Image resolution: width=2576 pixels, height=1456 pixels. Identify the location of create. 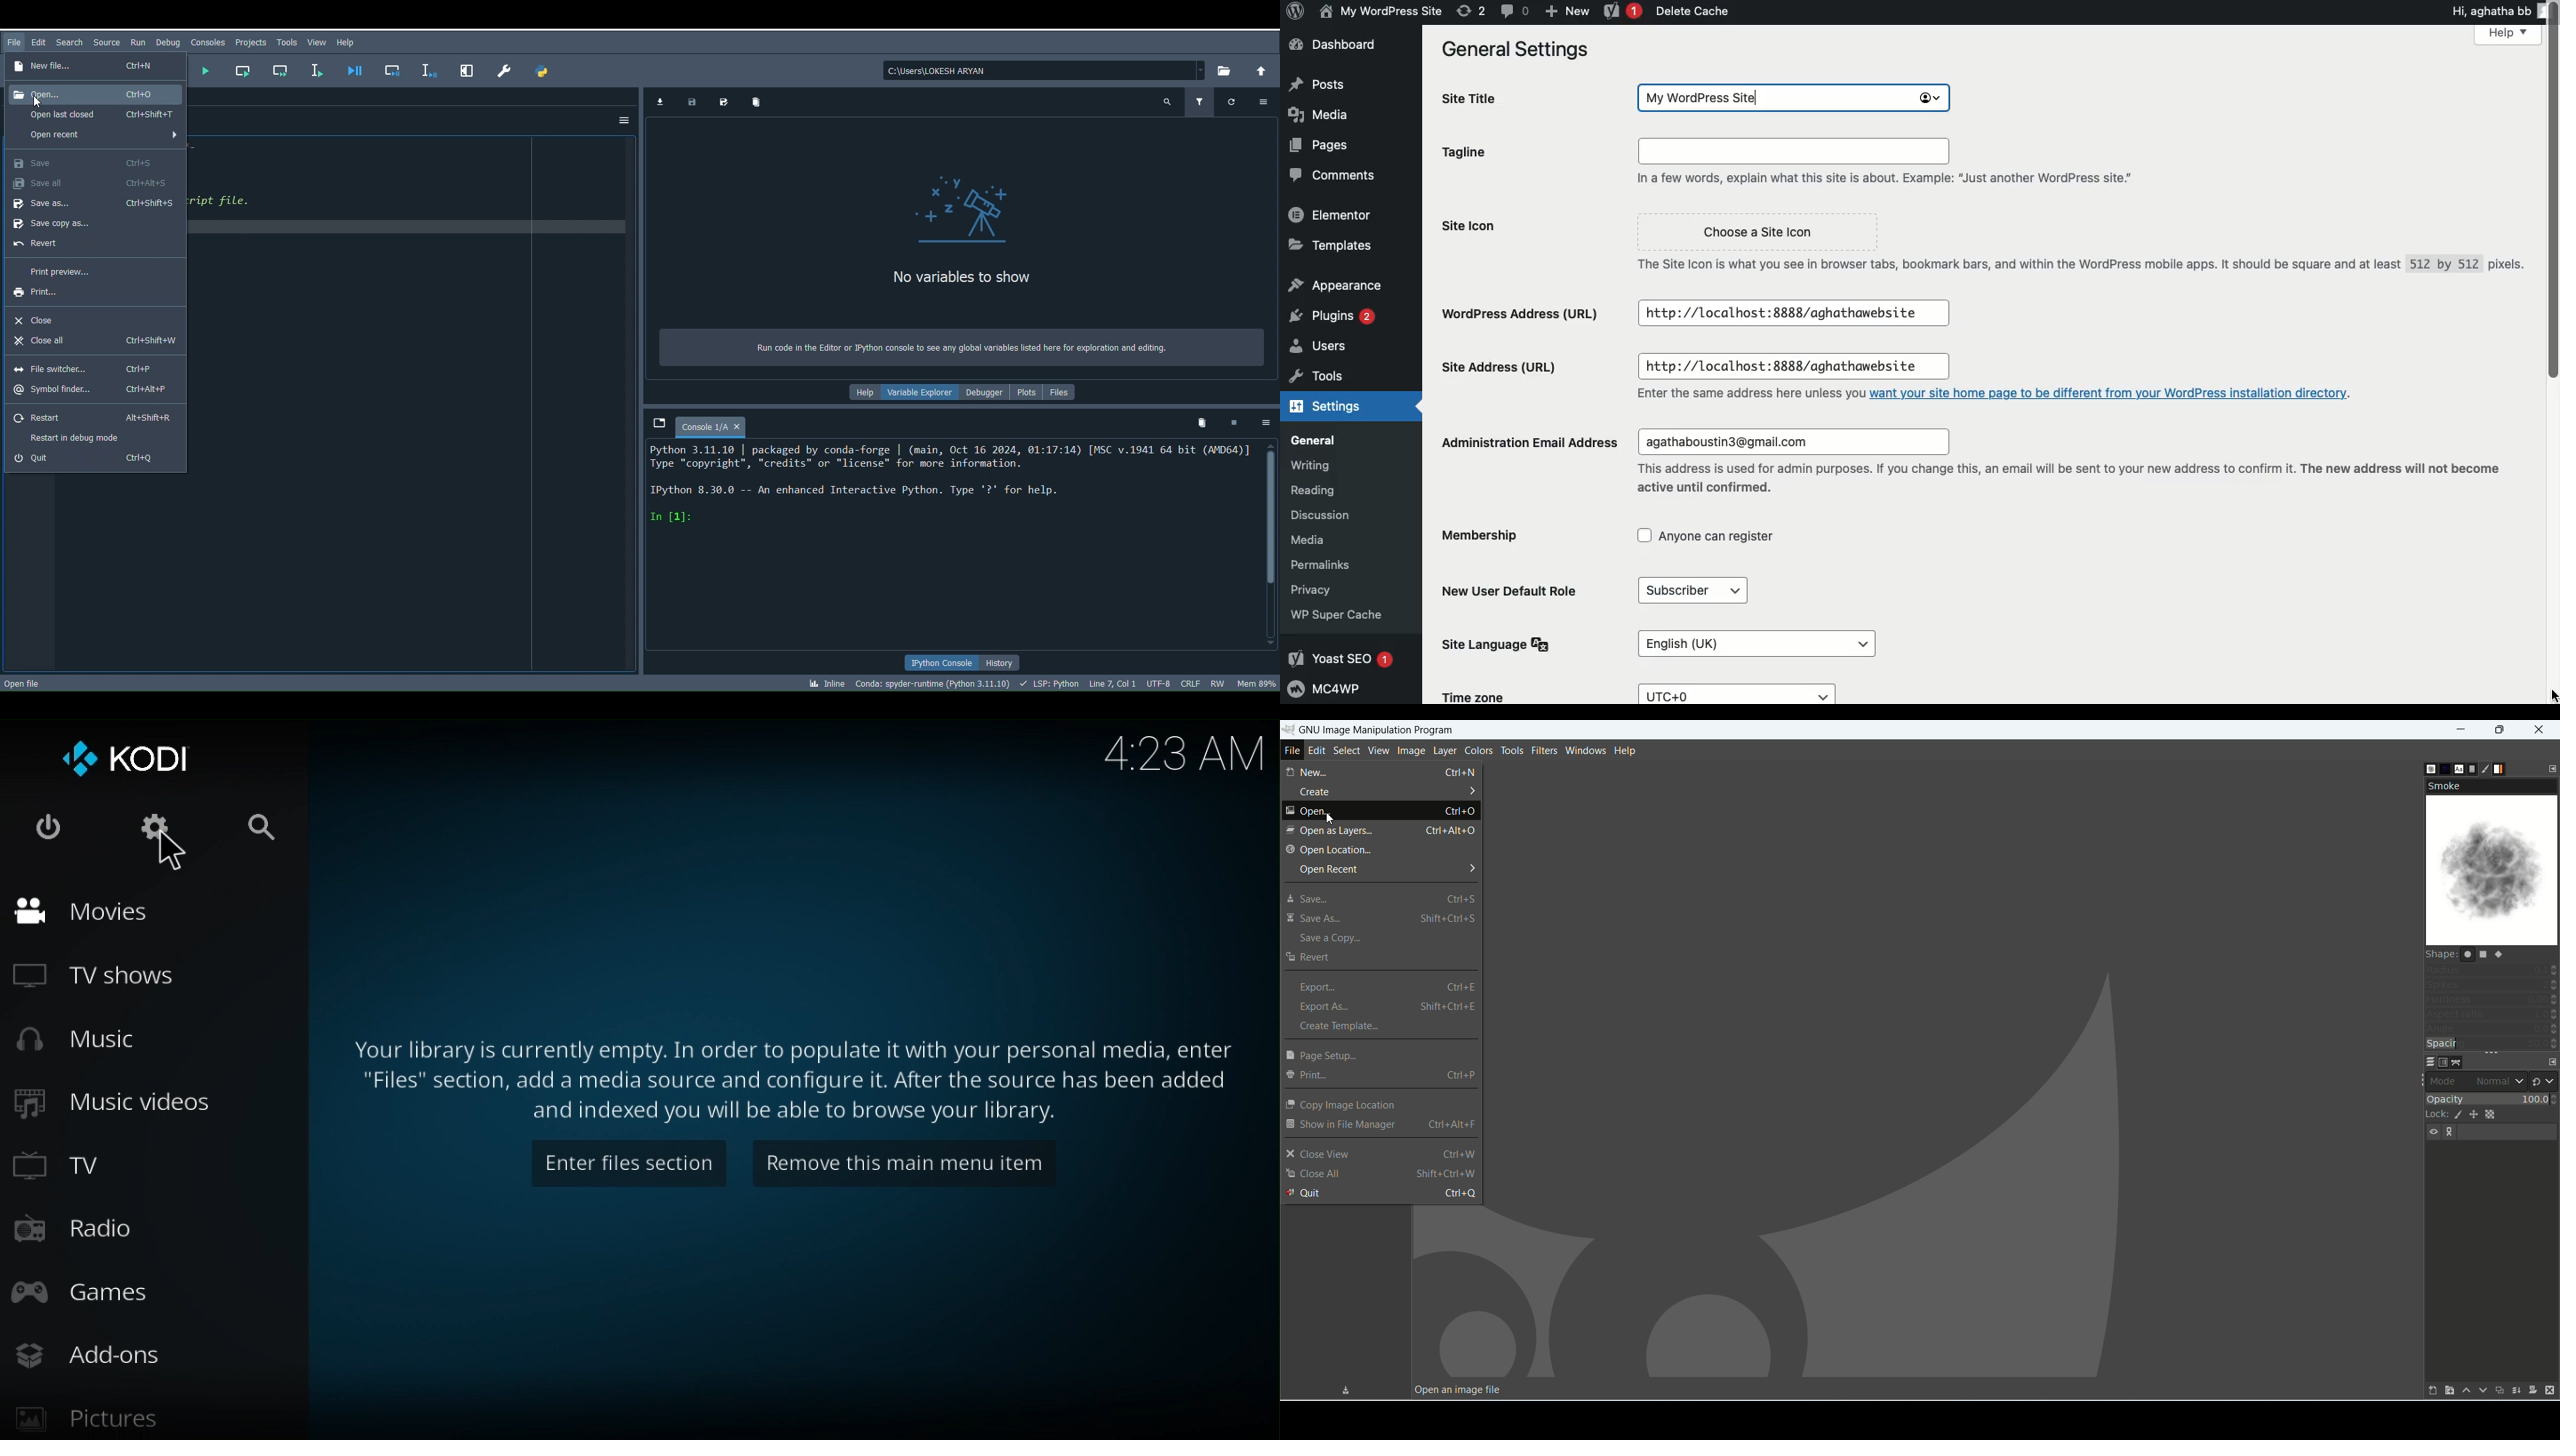
(1387, 791).